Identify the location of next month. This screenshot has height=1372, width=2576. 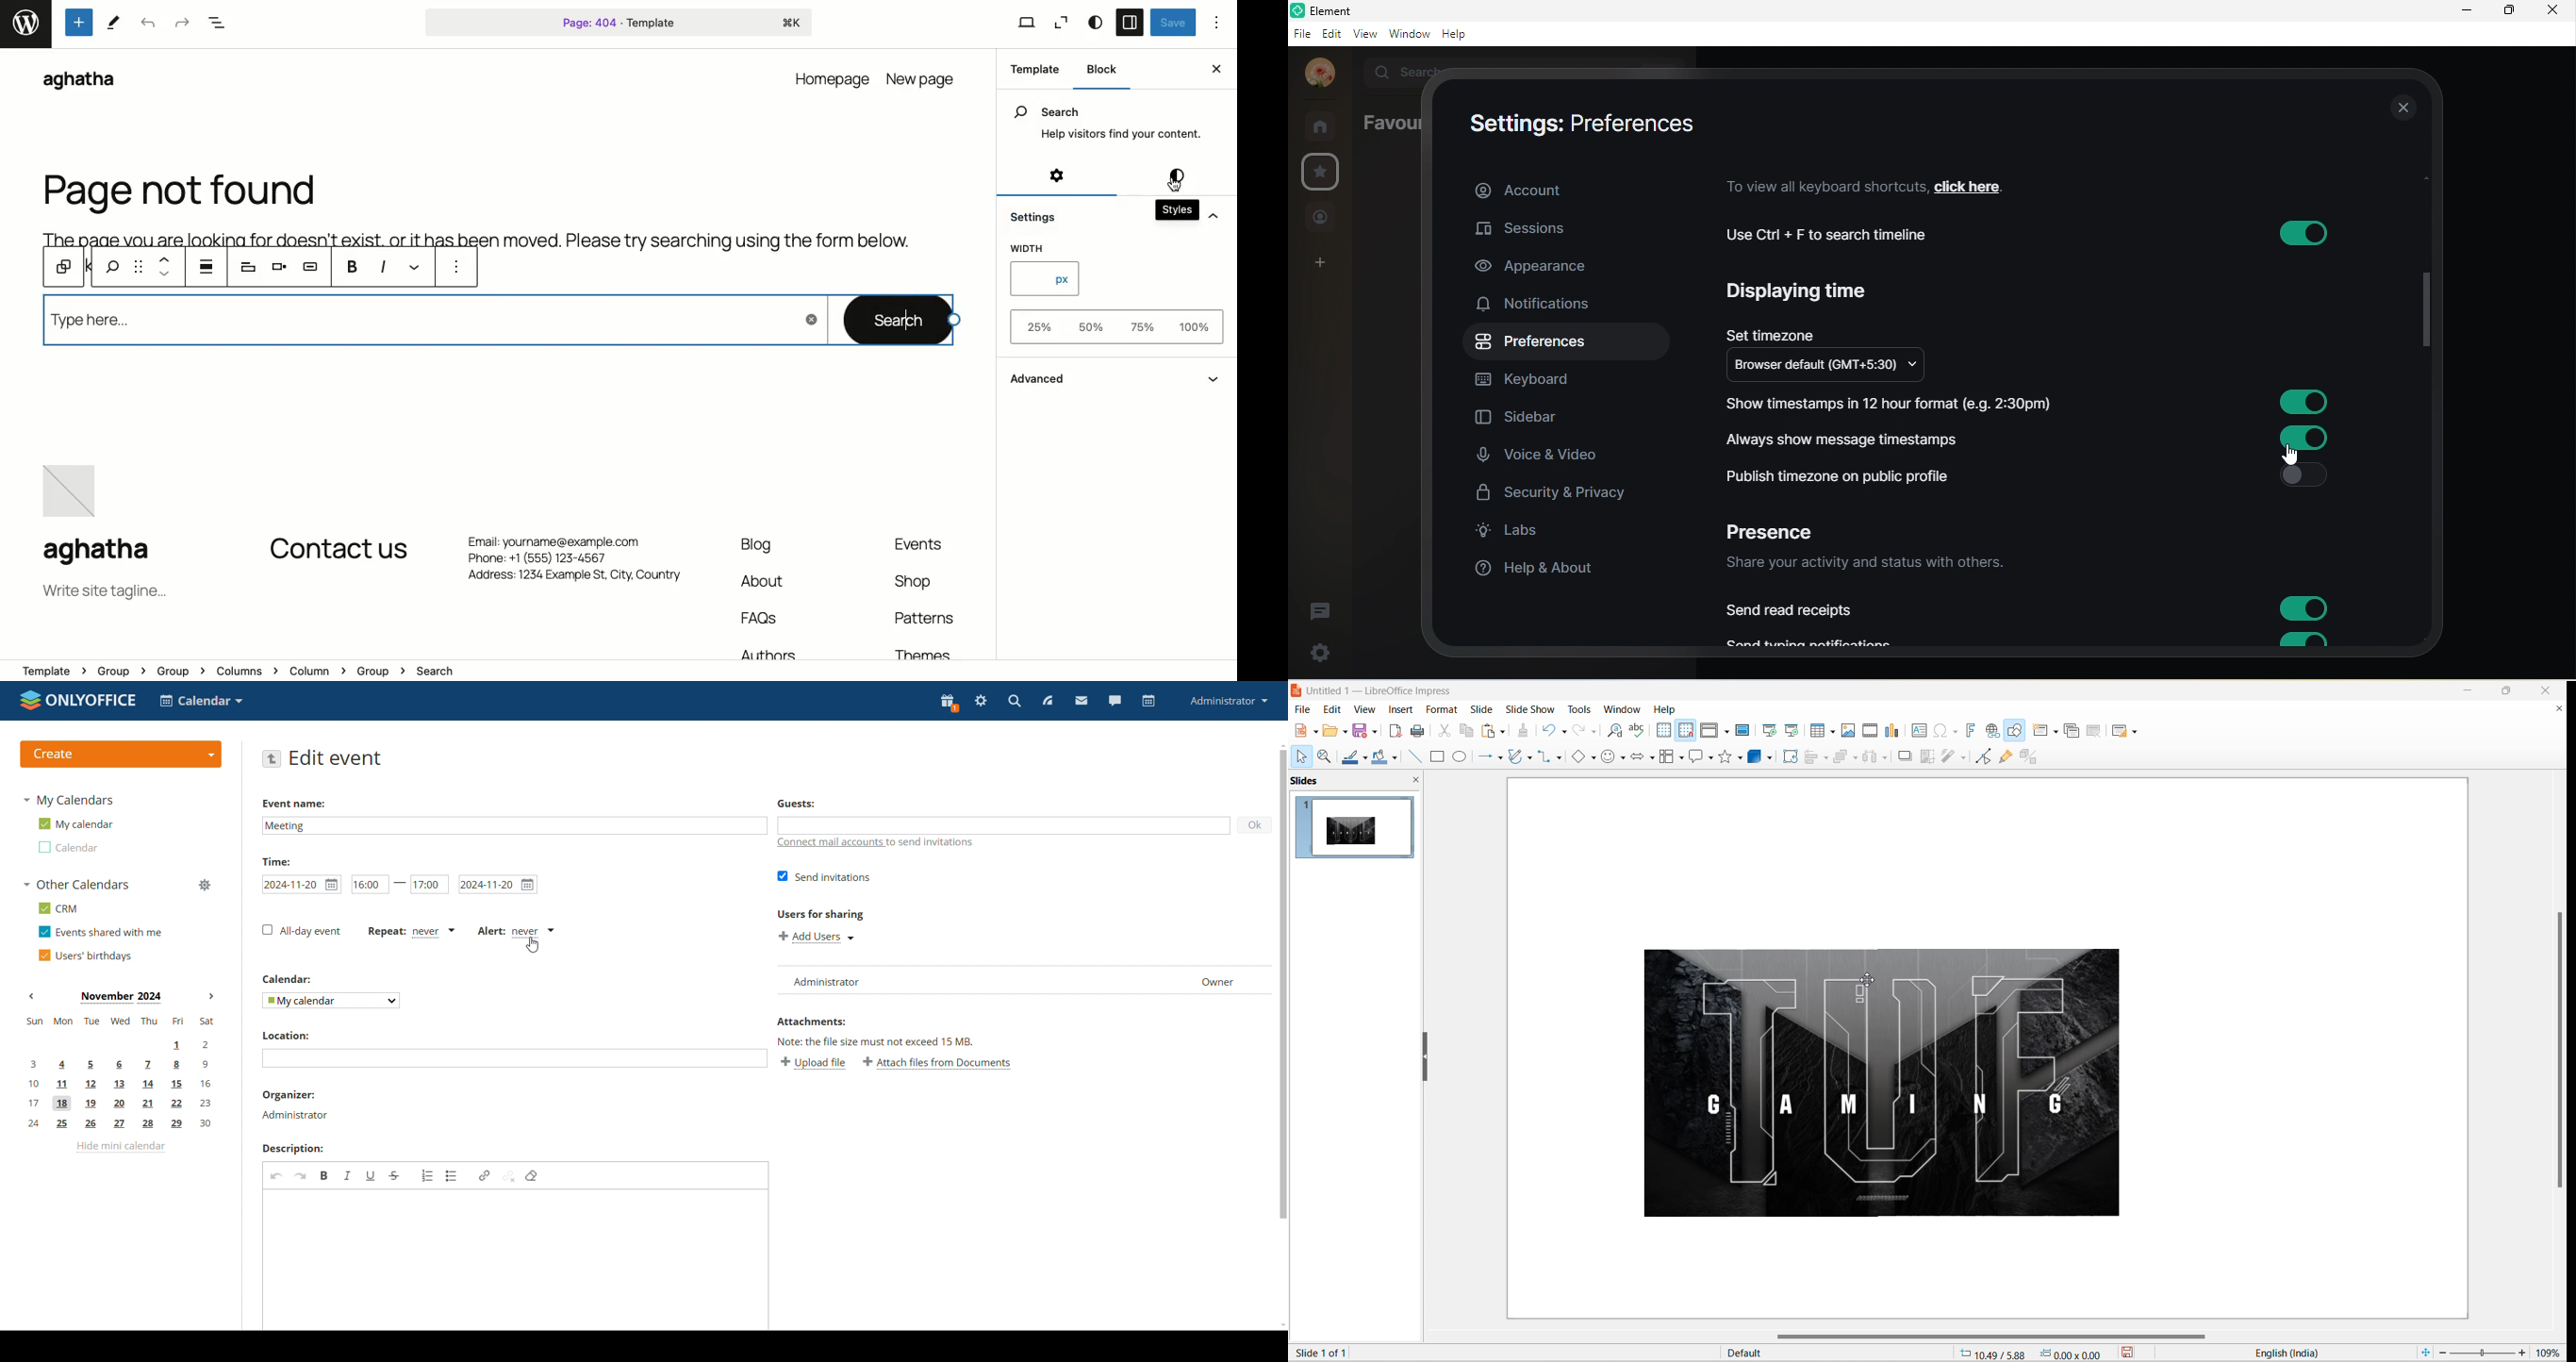
(213, 997).